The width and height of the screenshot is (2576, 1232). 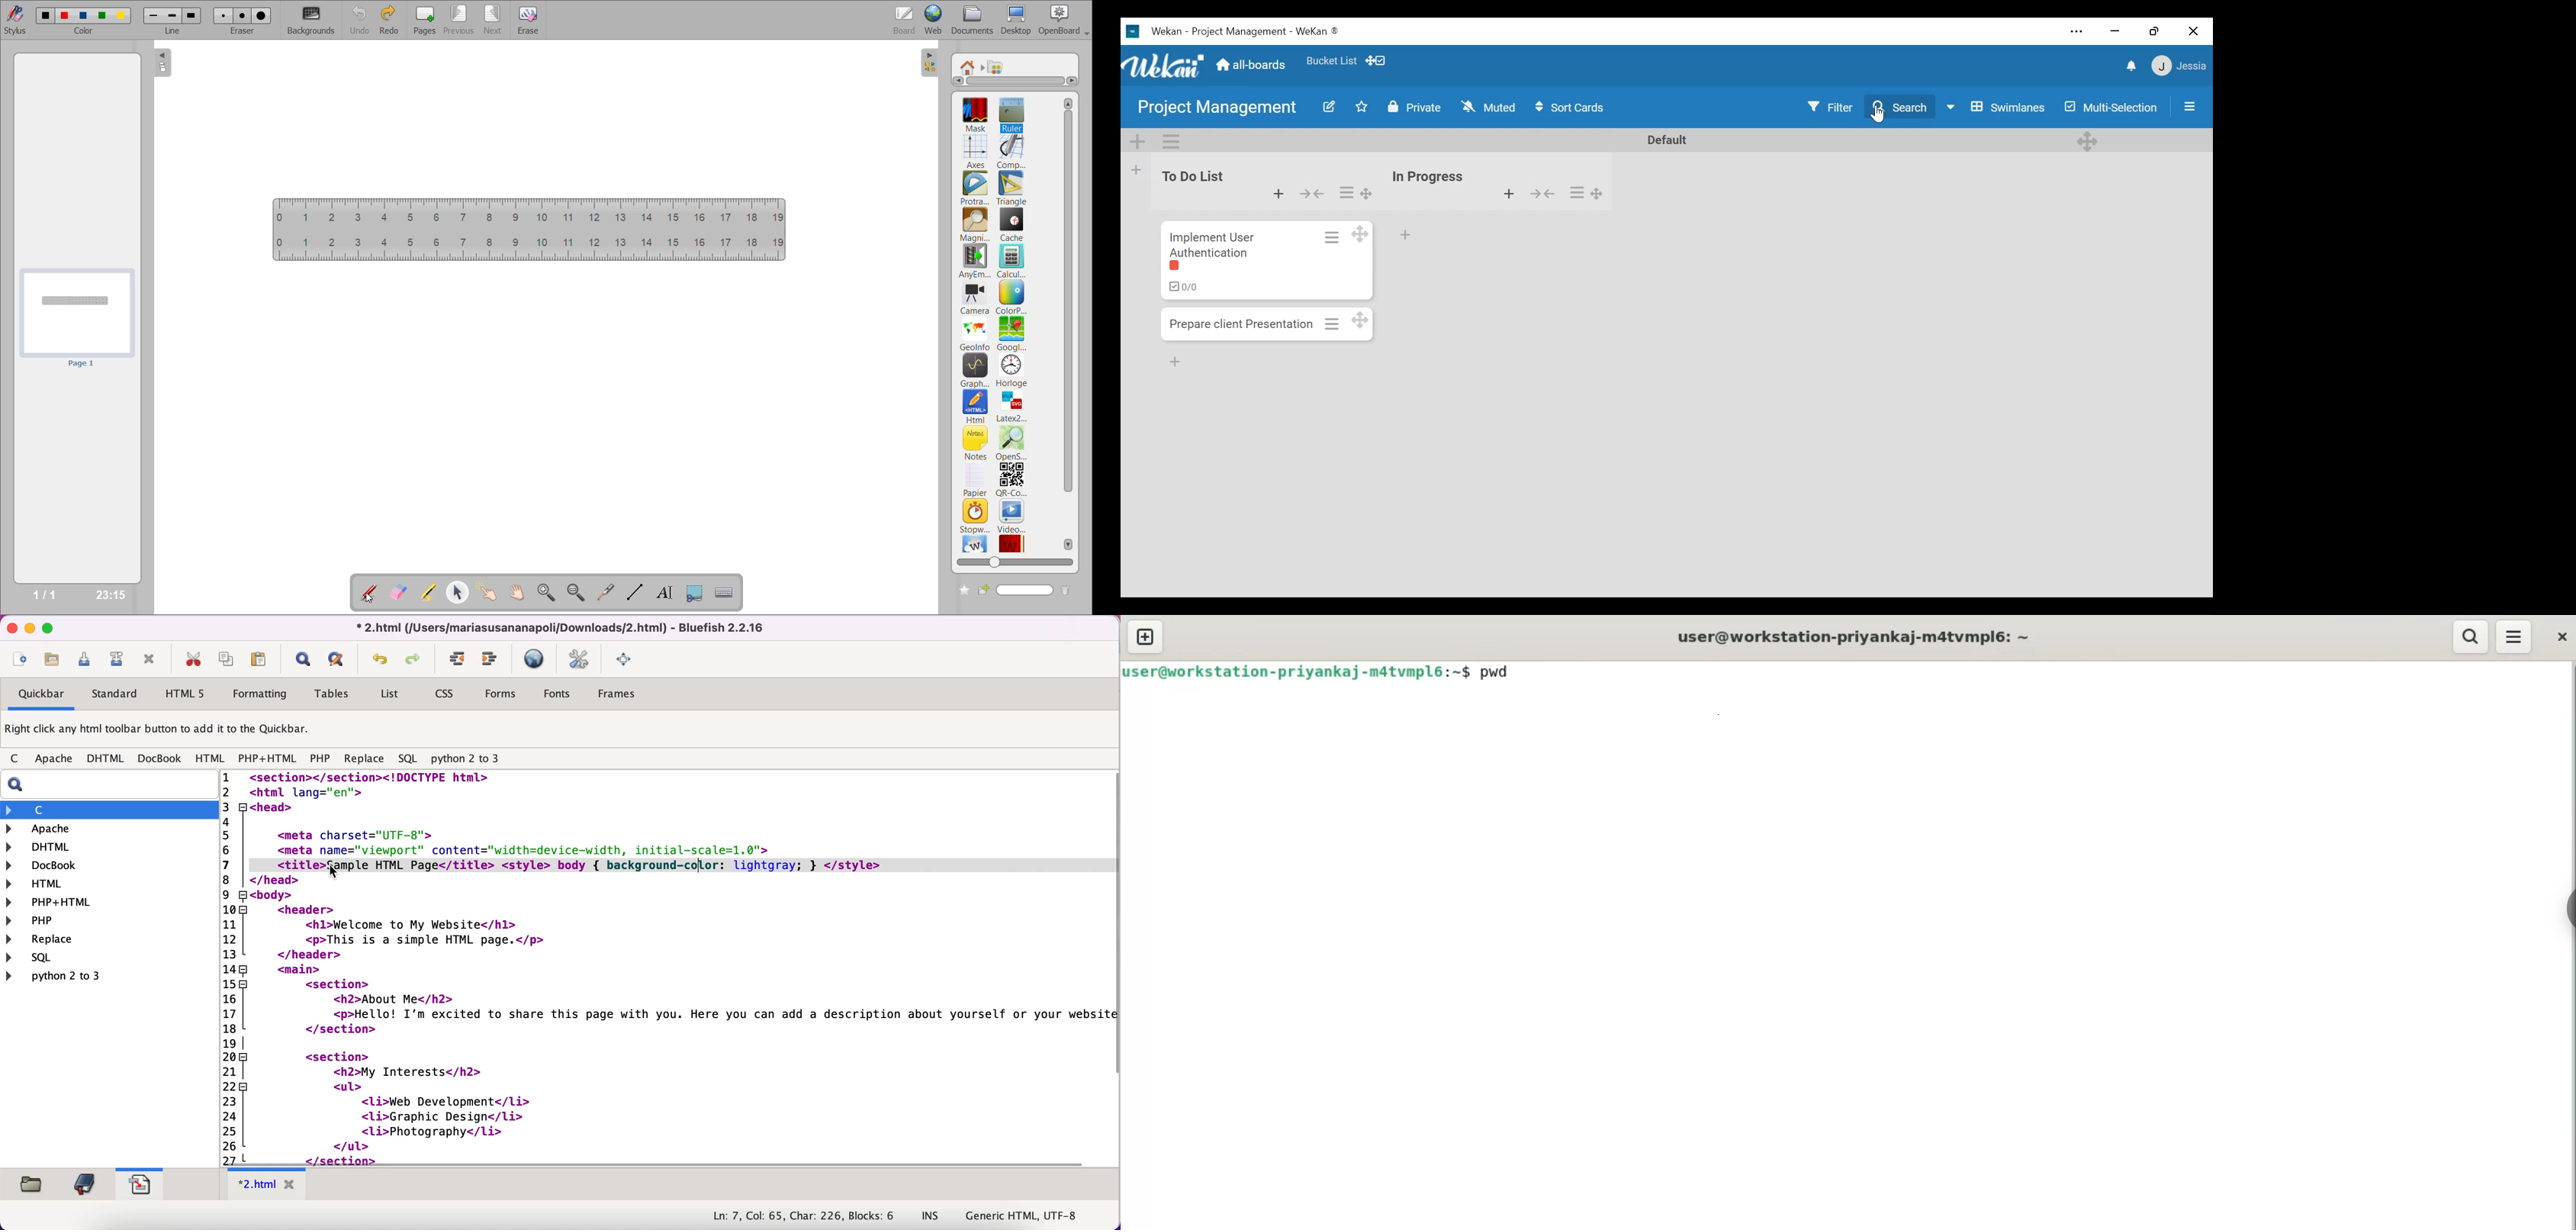 What do you see at coordinates (1030, 1215) in the screenshot?
I see `generic html, utf-8` at bounding box center [1030, 1215].